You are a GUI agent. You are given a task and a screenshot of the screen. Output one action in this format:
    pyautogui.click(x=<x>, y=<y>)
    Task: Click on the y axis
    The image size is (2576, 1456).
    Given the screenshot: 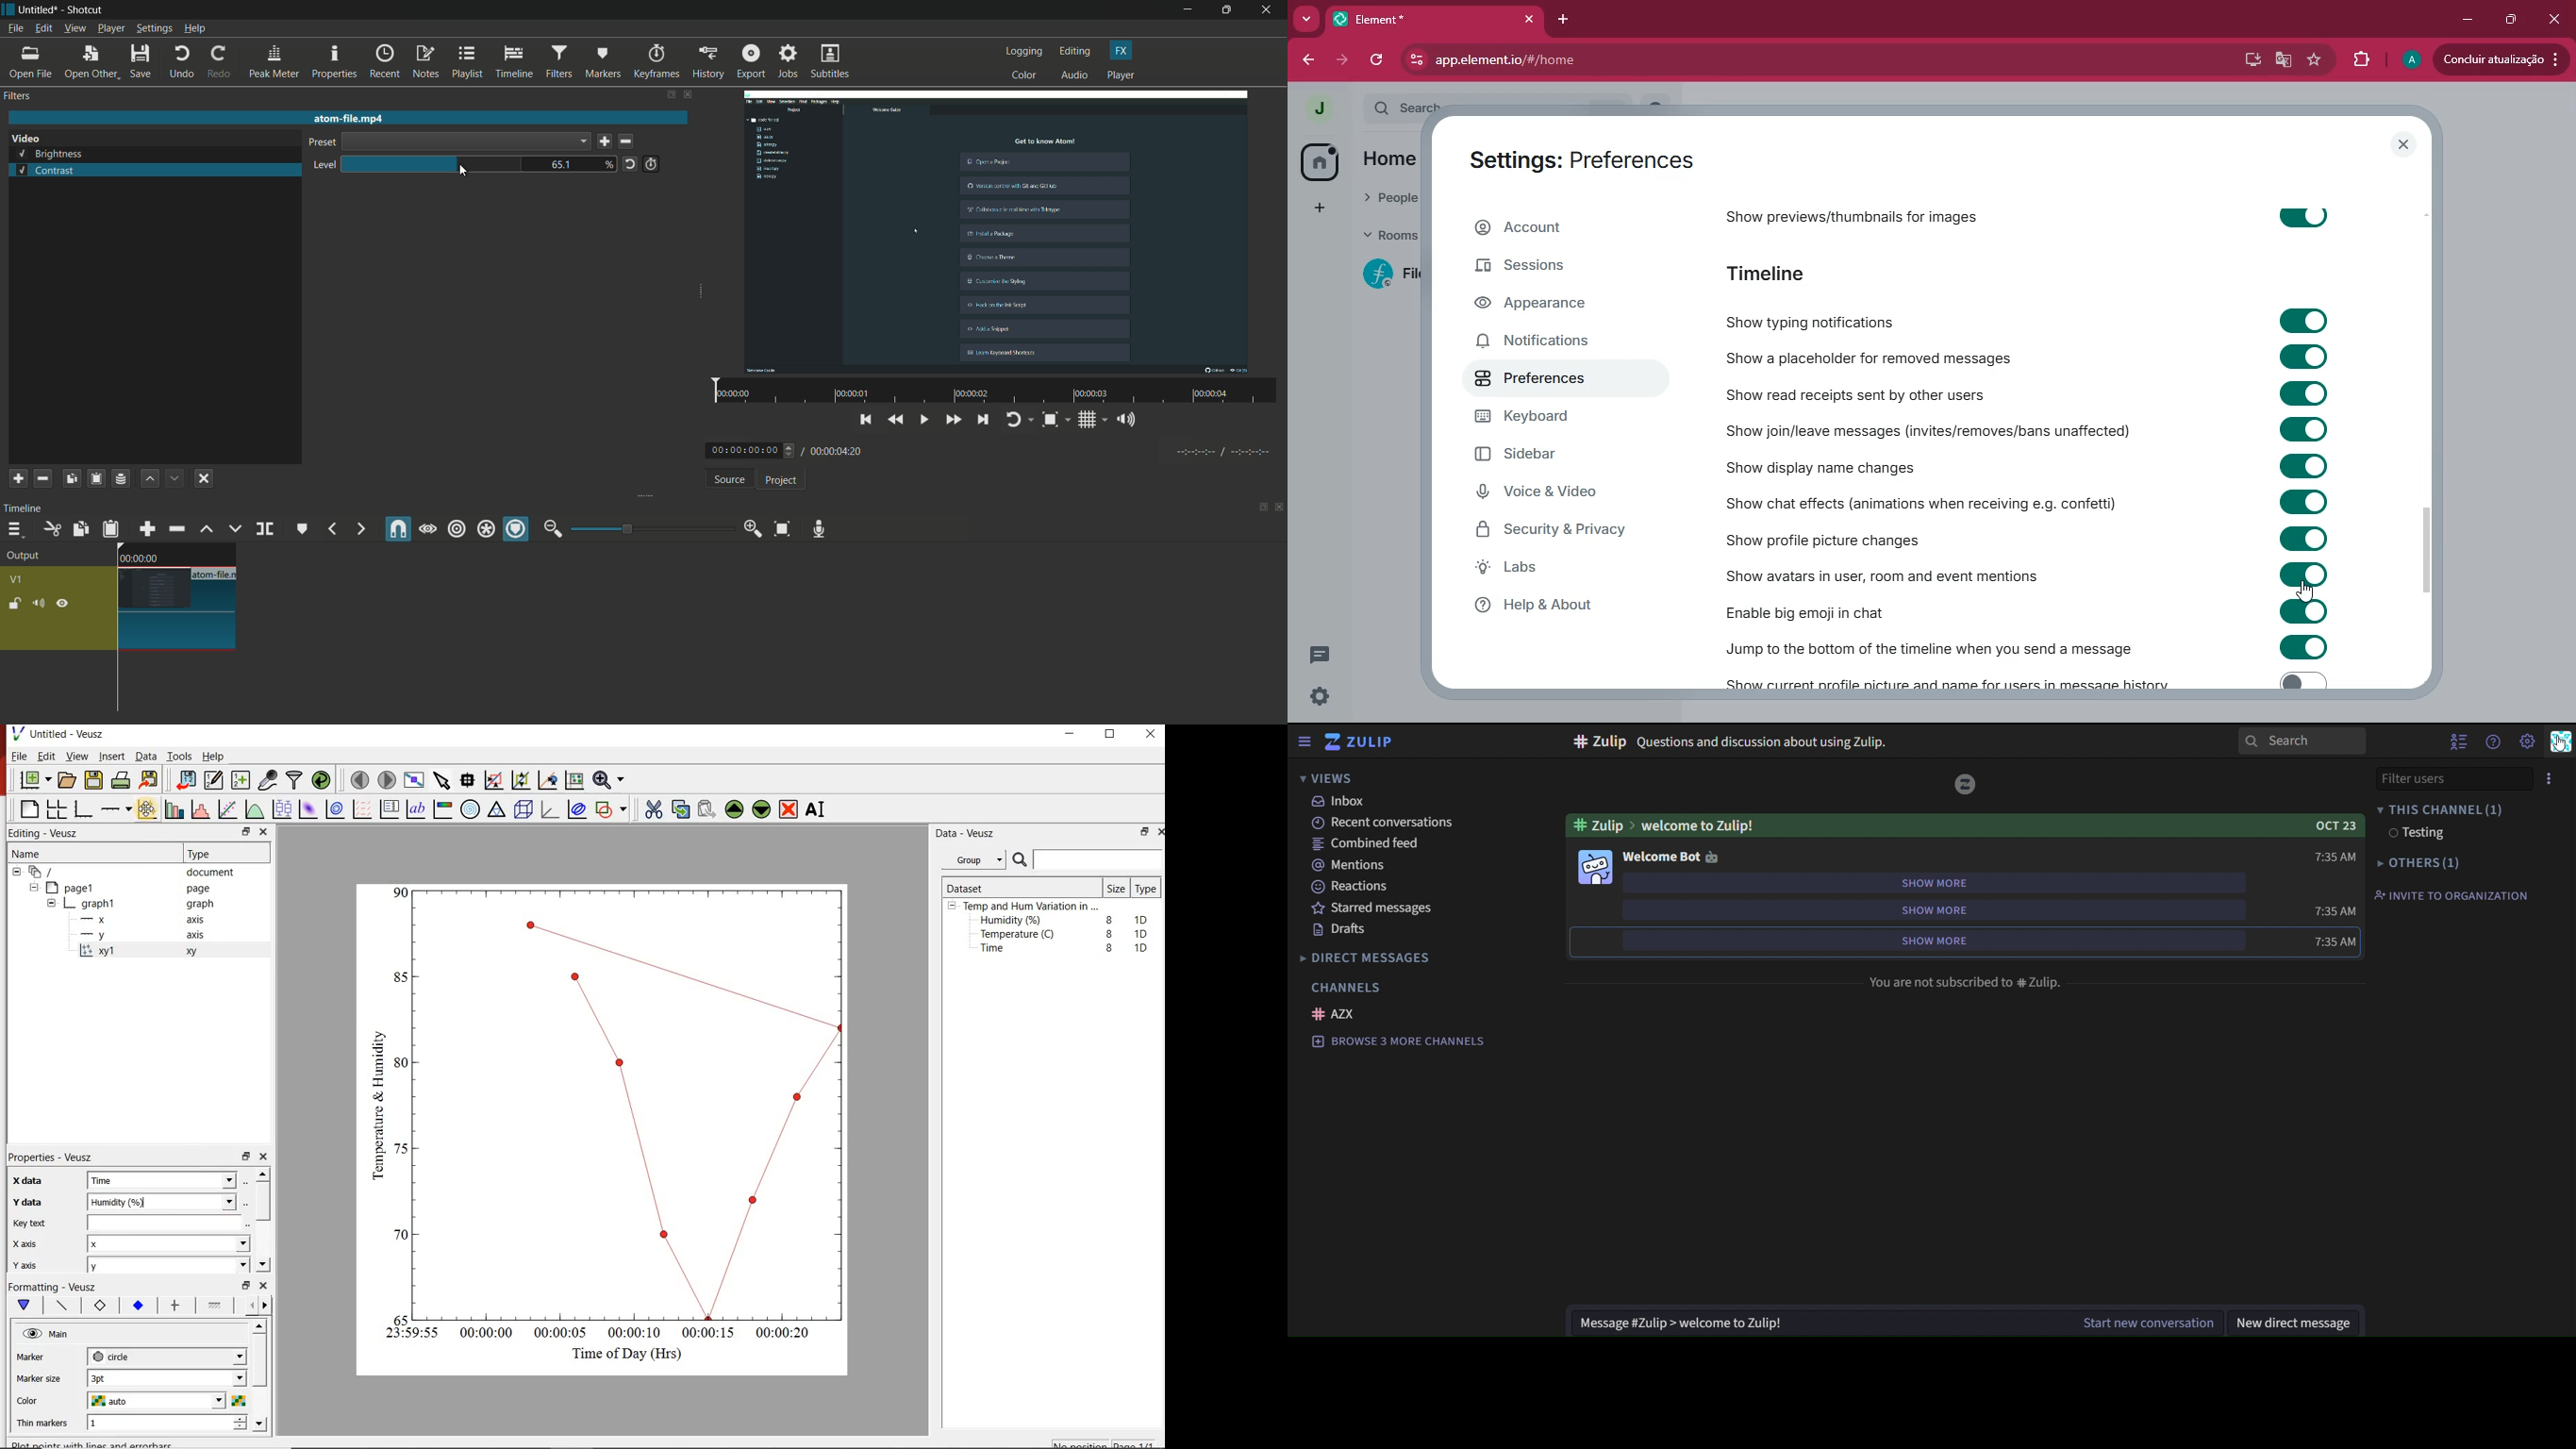 What is the action you would take?
    pyautogui.click(x=35, y=1263)
    